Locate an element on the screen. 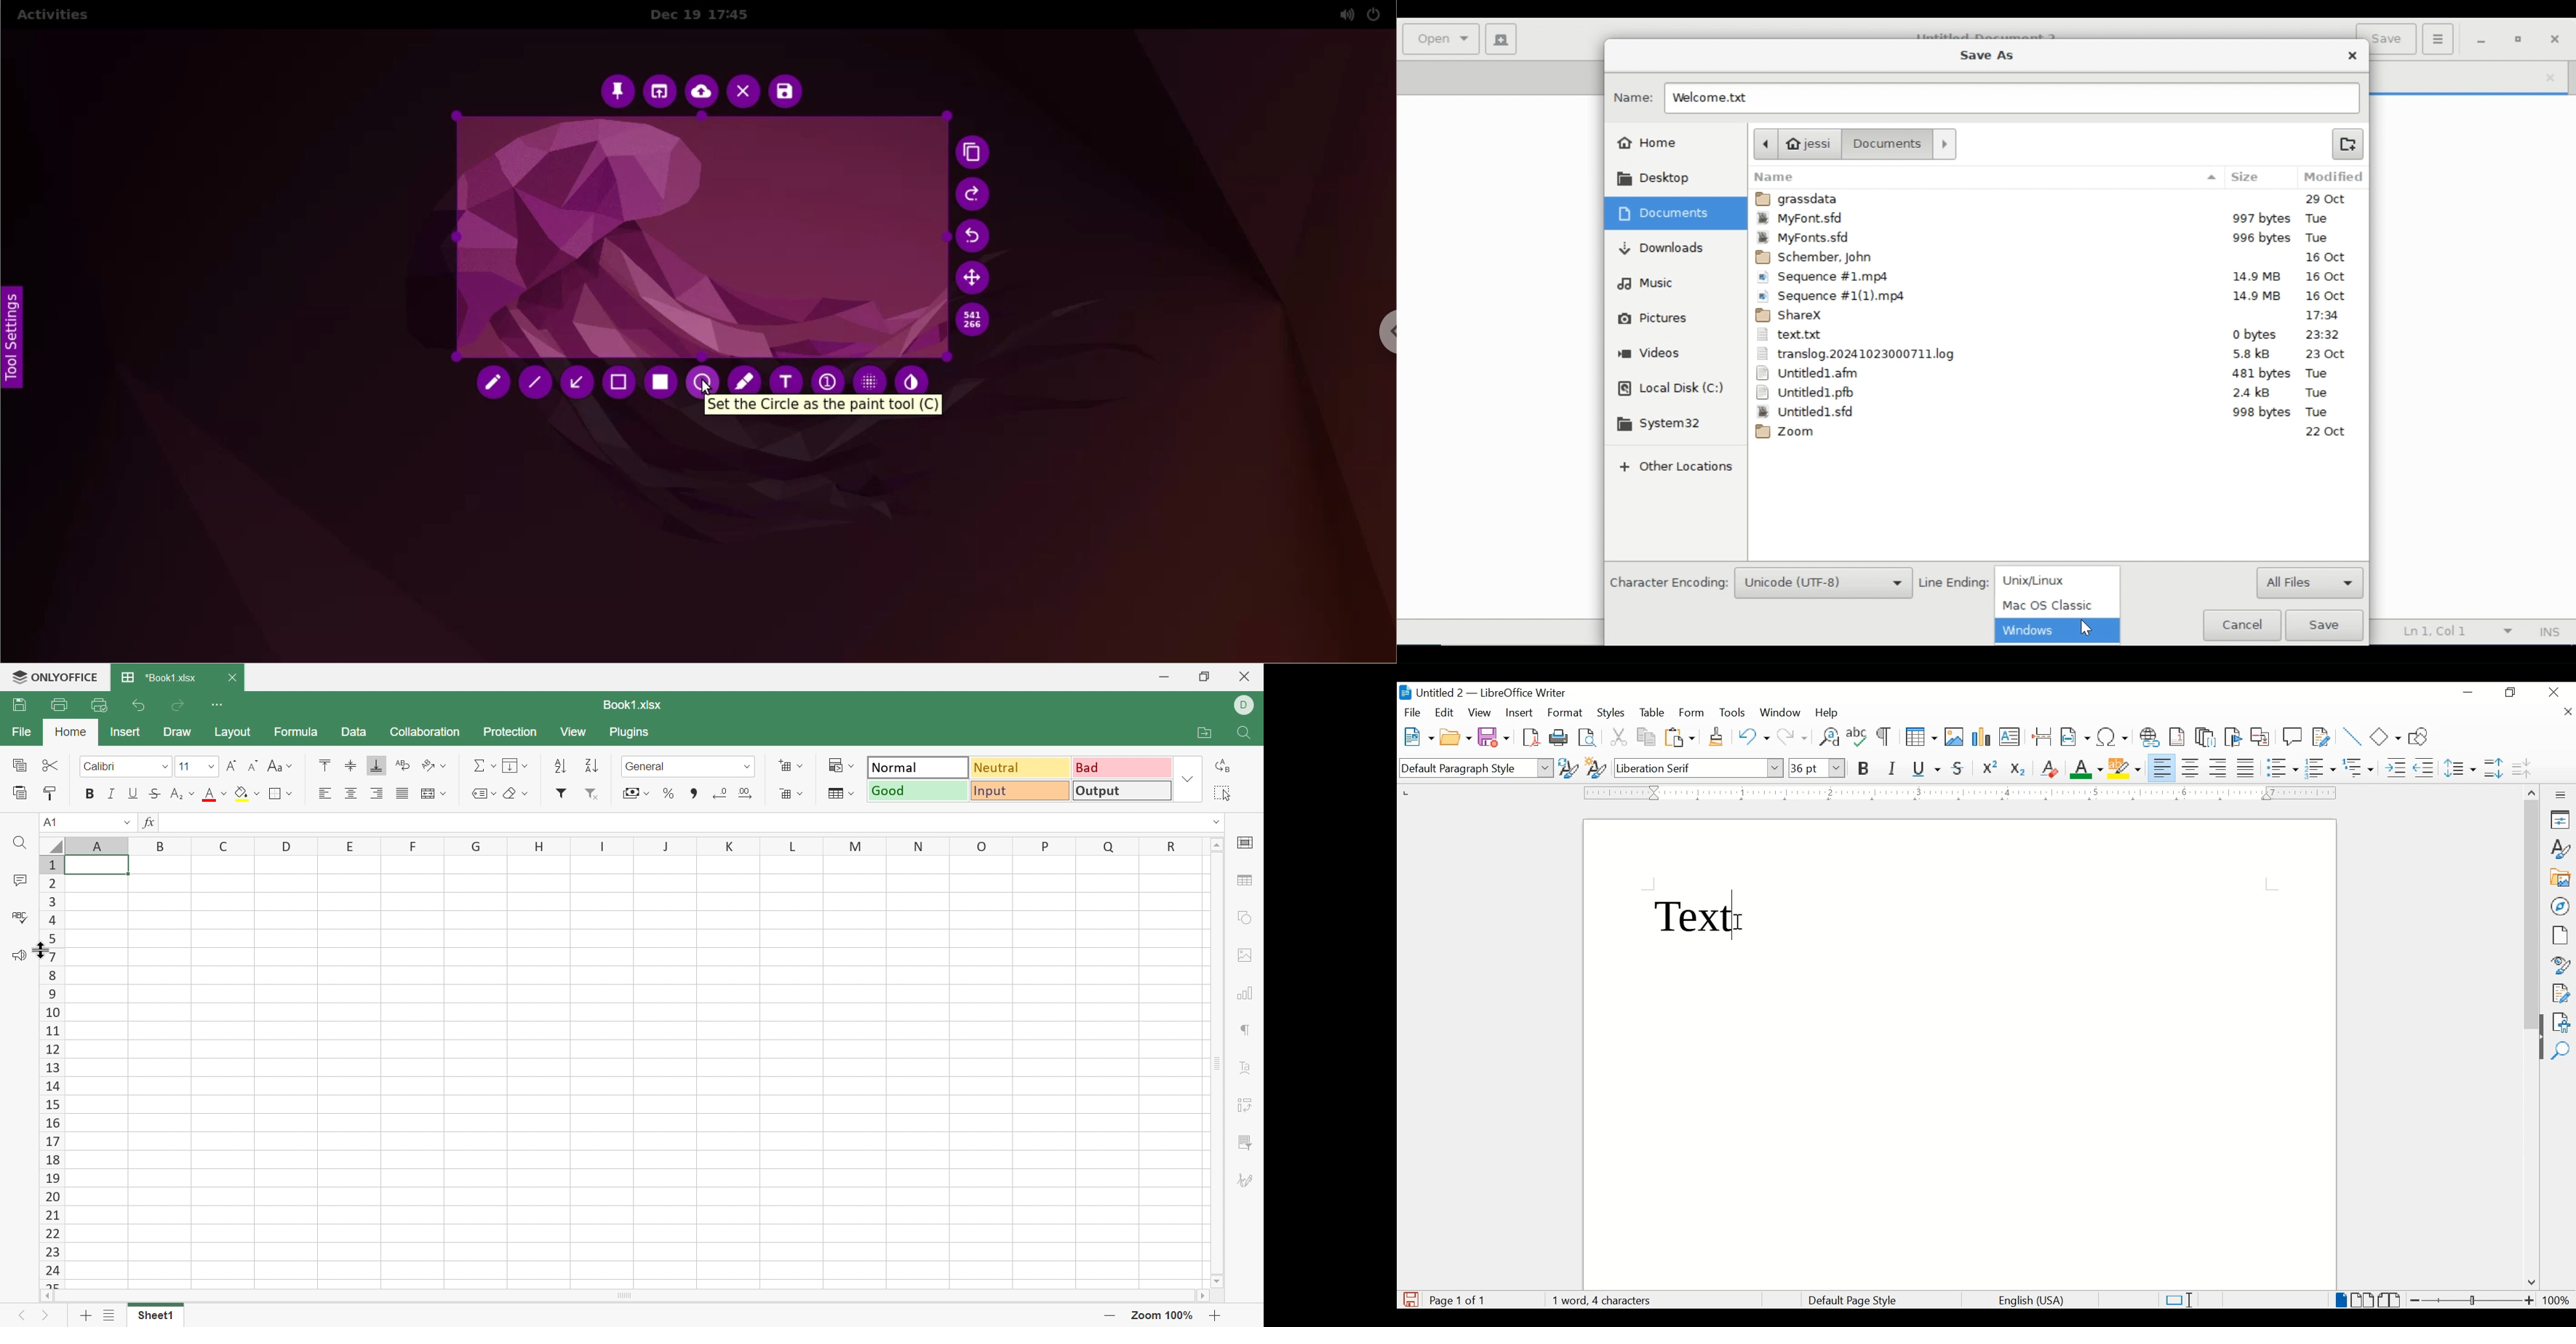 The height and width of the screenshot is (1344, 2576). Scroll Down is located at coordinates (1220, 1282).